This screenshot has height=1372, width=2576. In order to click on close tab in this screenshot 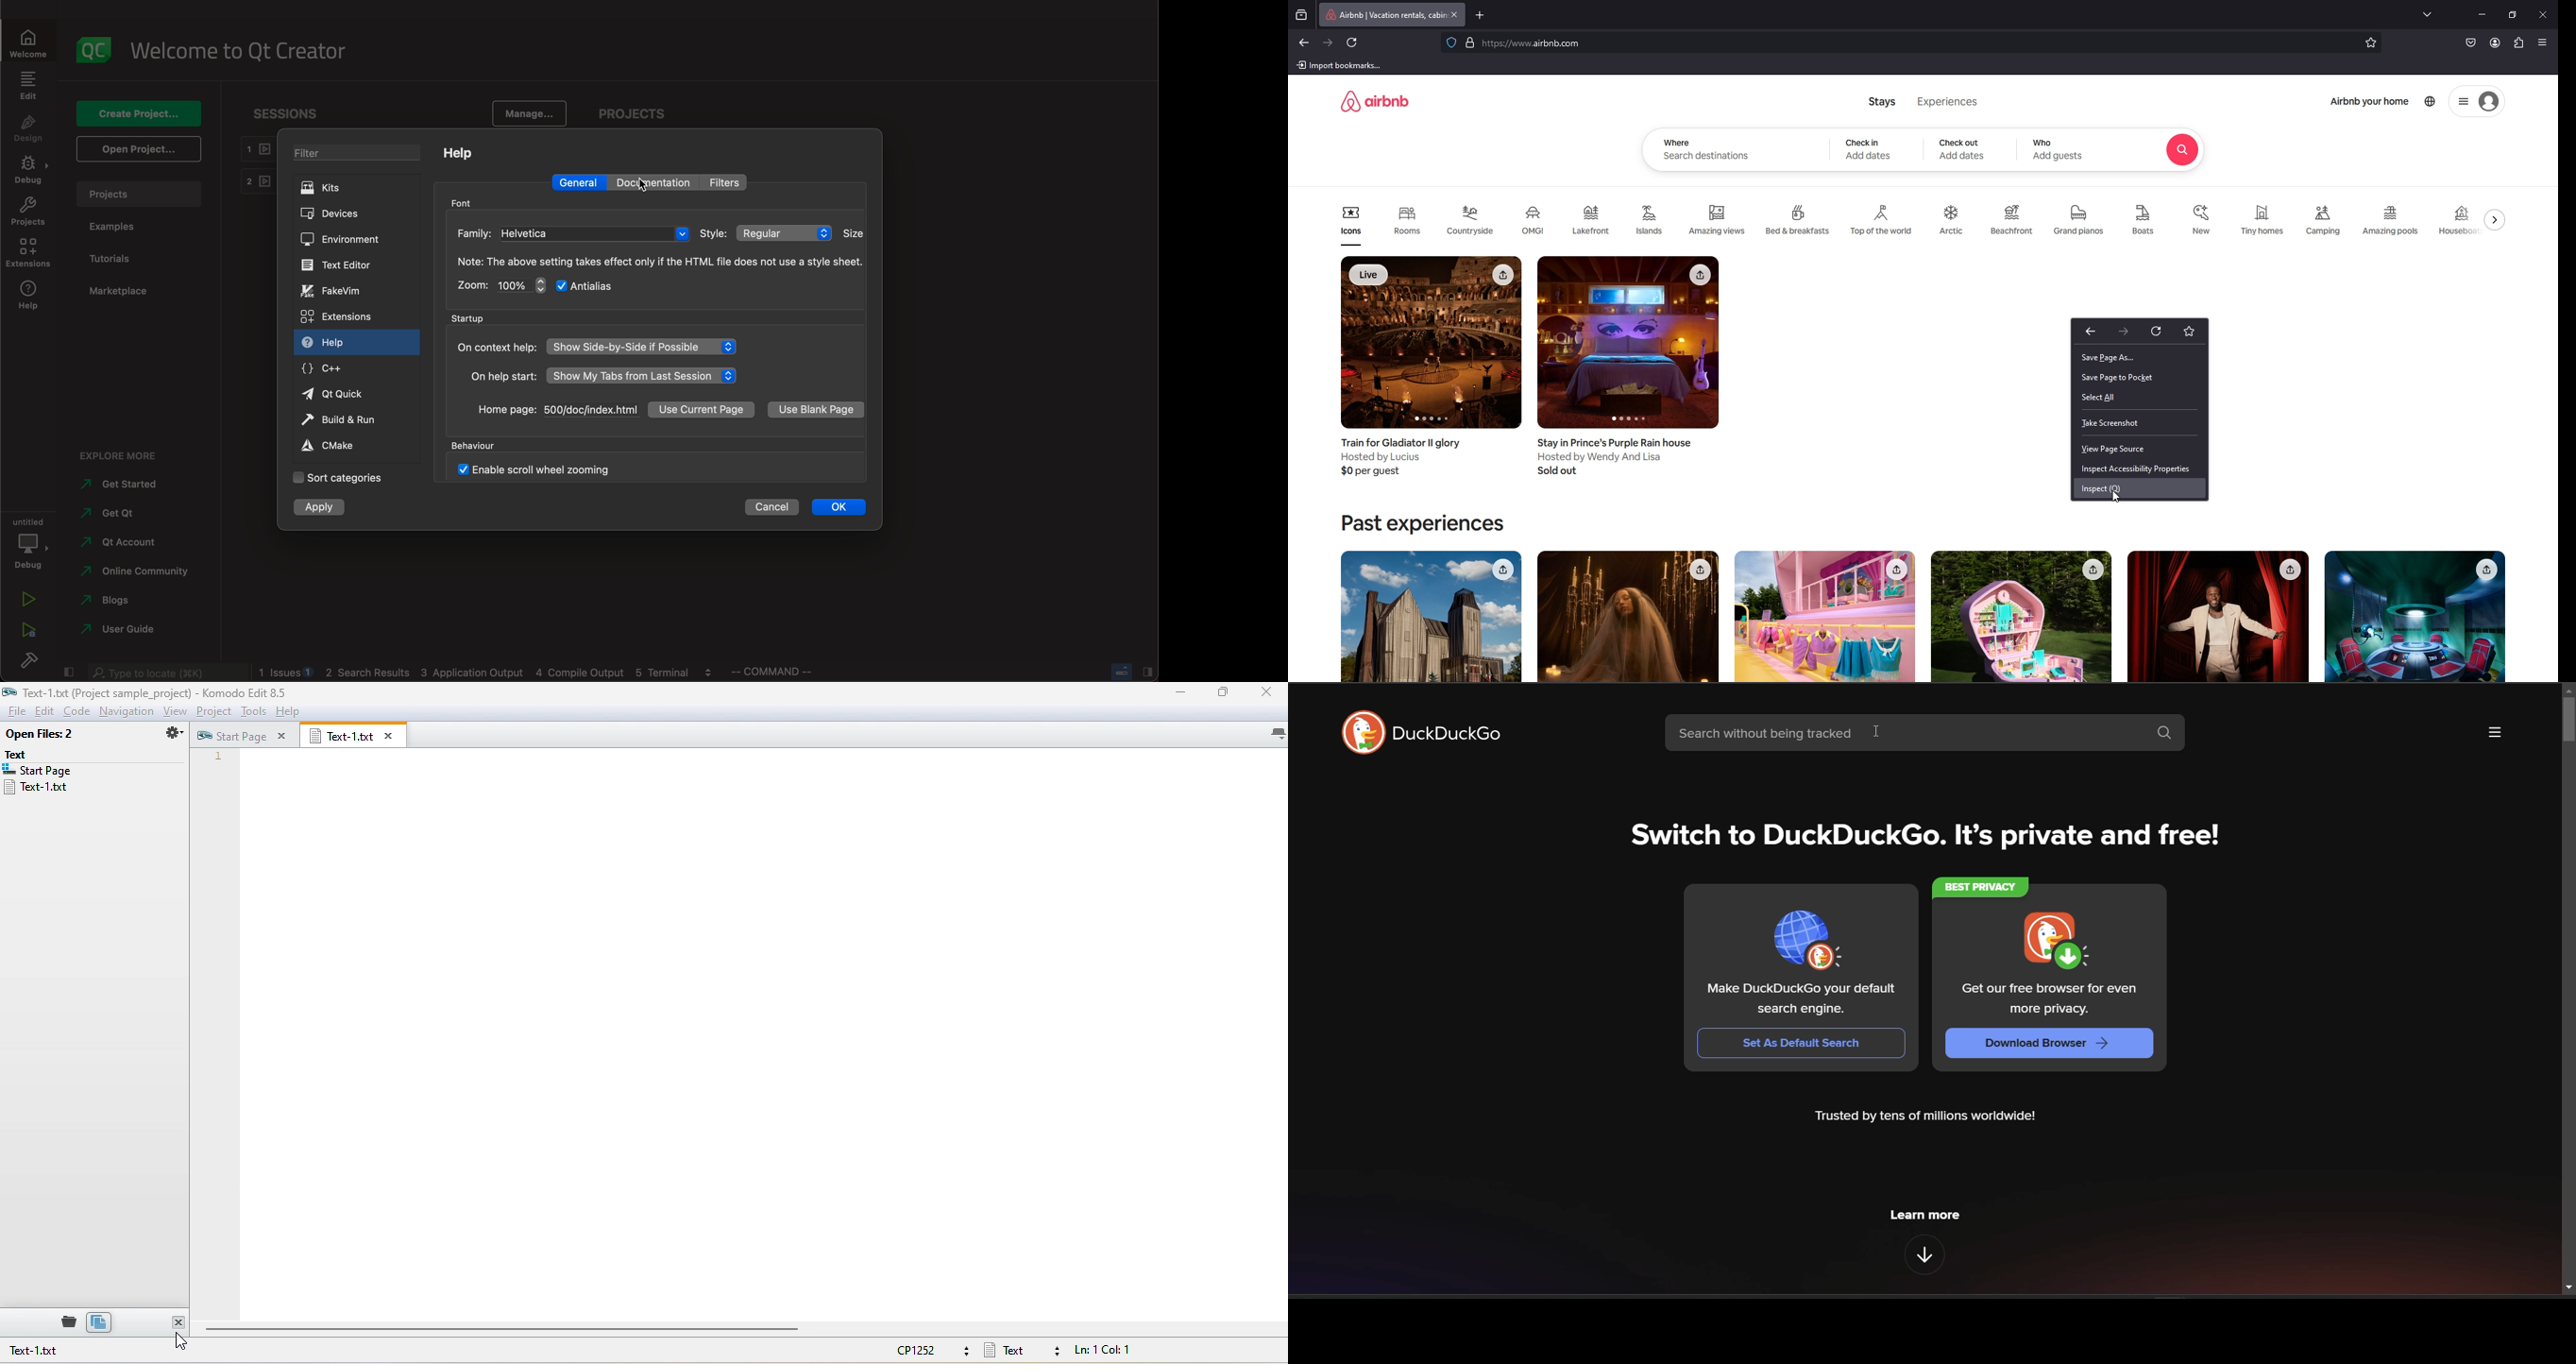, I will do `click(1455, 15)`.